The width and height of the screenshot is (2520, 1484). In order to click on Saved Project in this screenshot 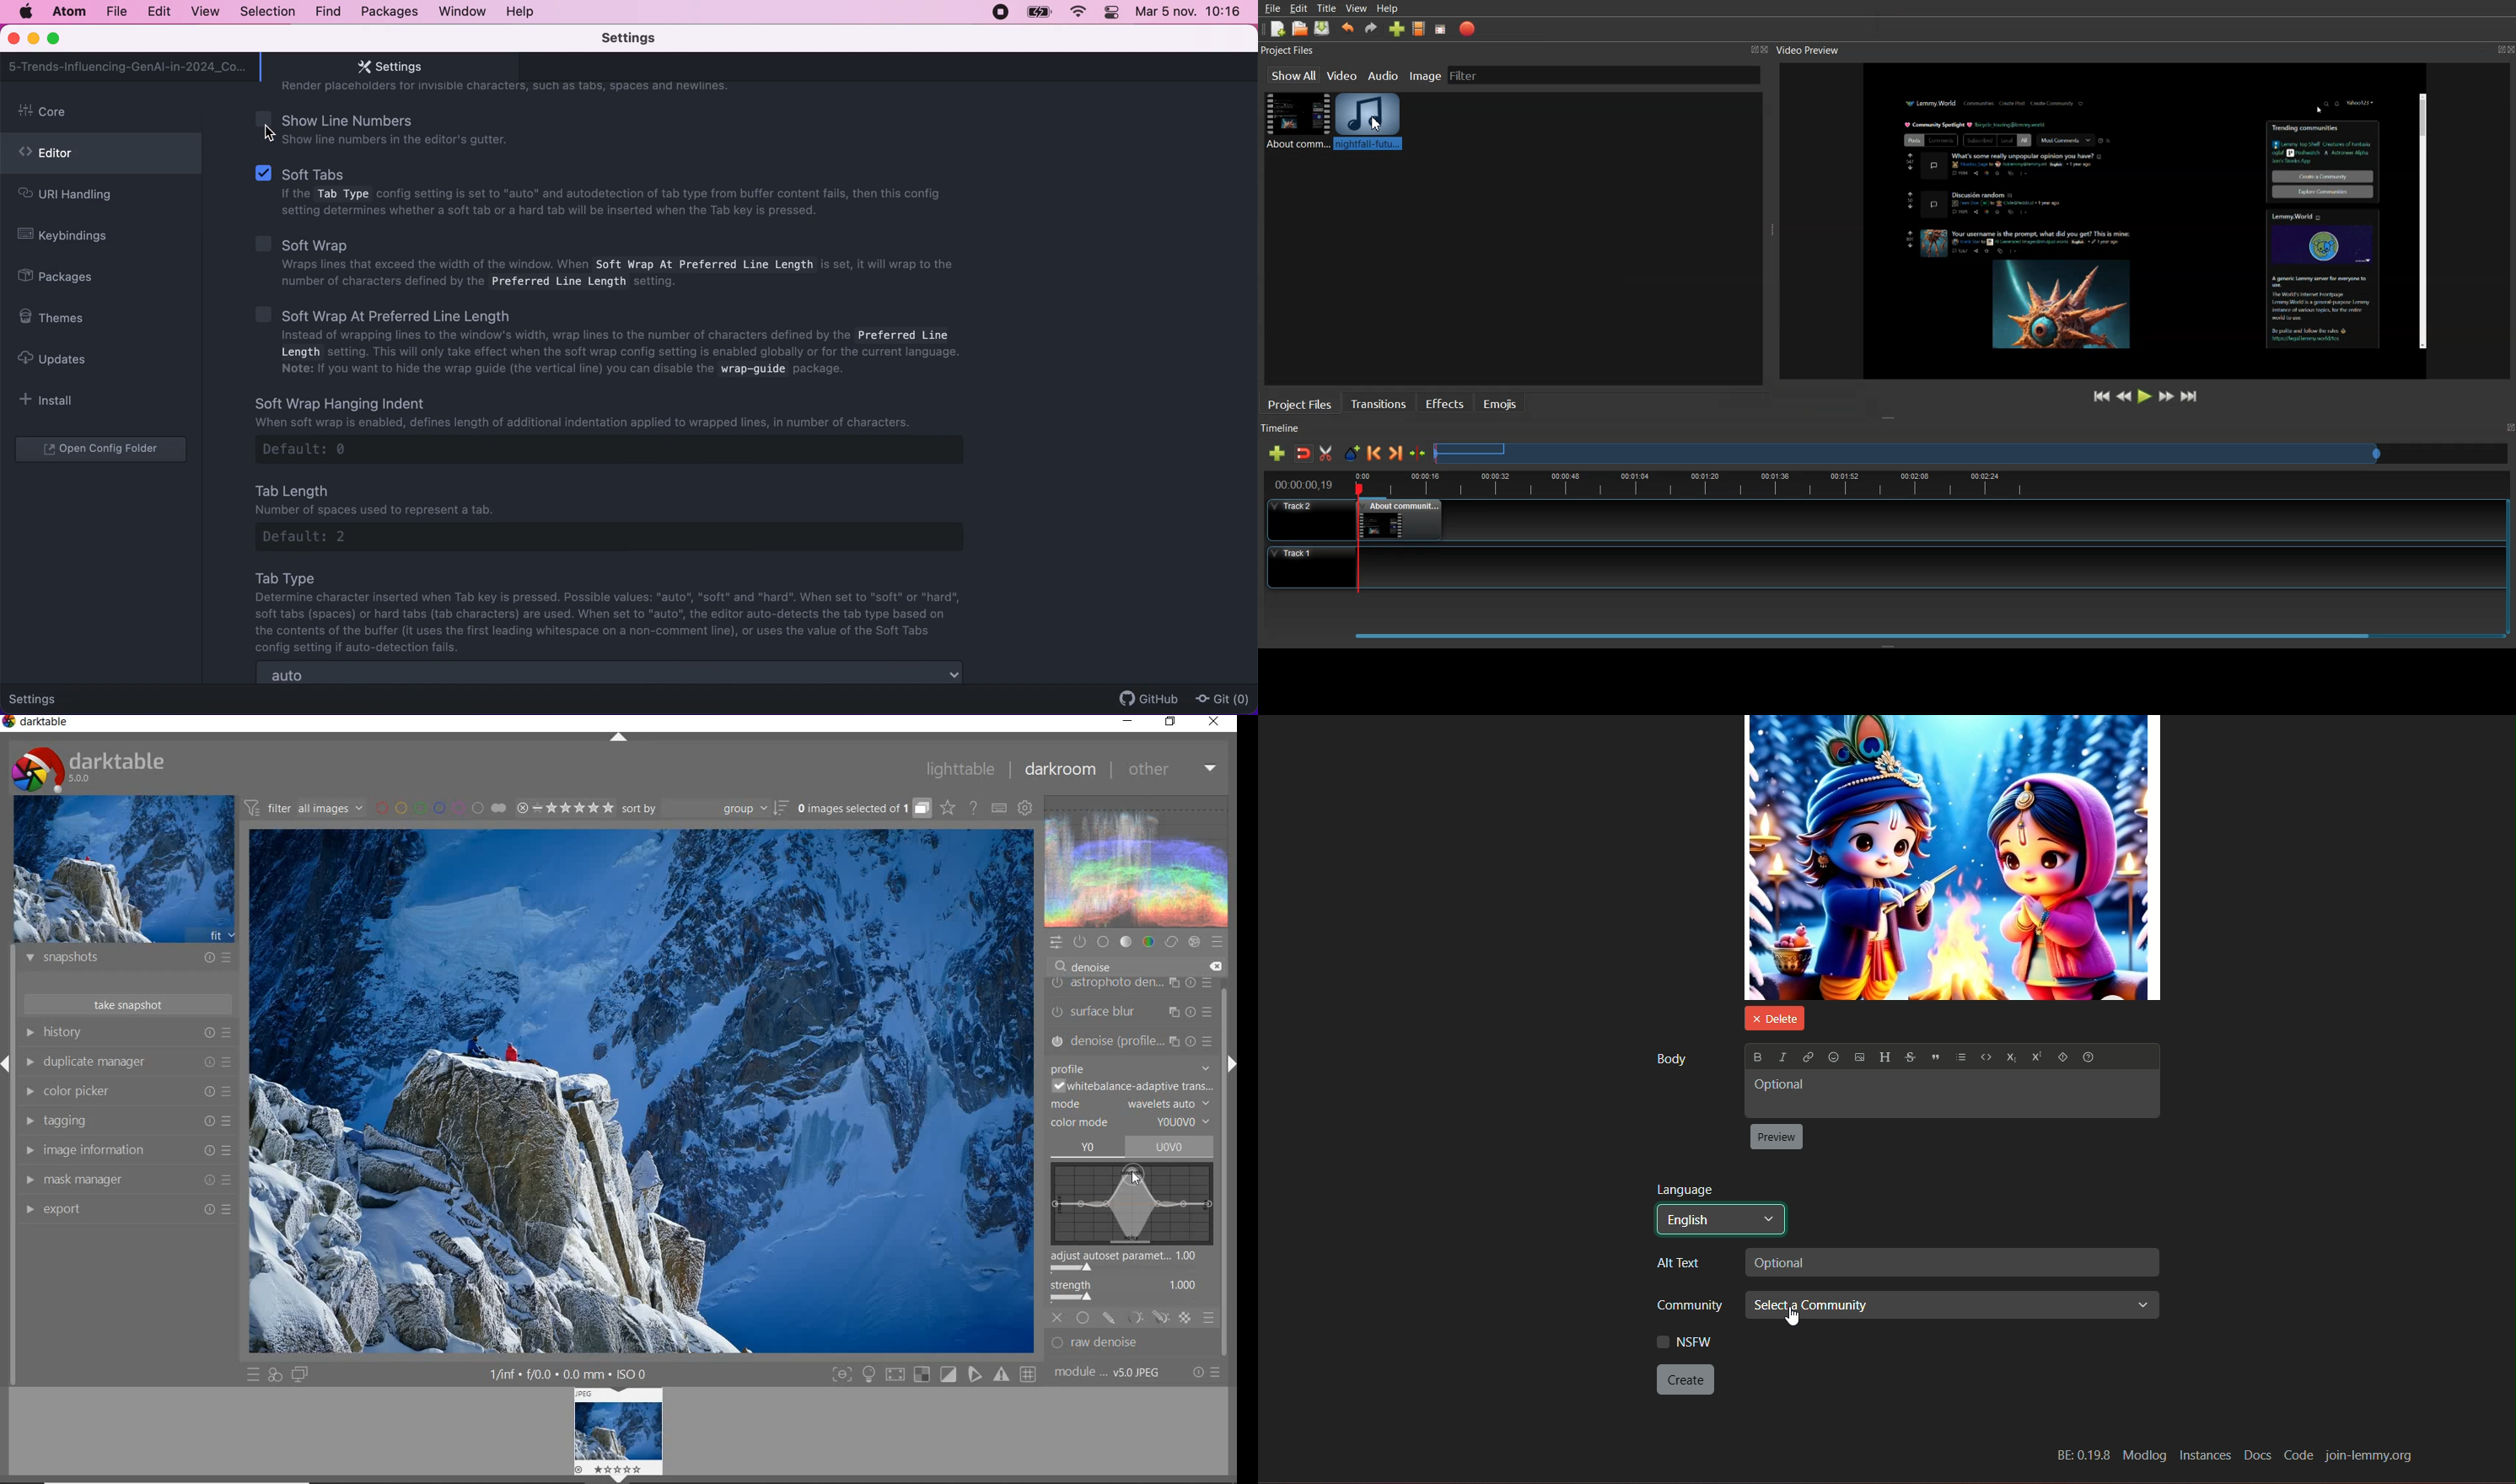, I will do `click(1322, 28)`.